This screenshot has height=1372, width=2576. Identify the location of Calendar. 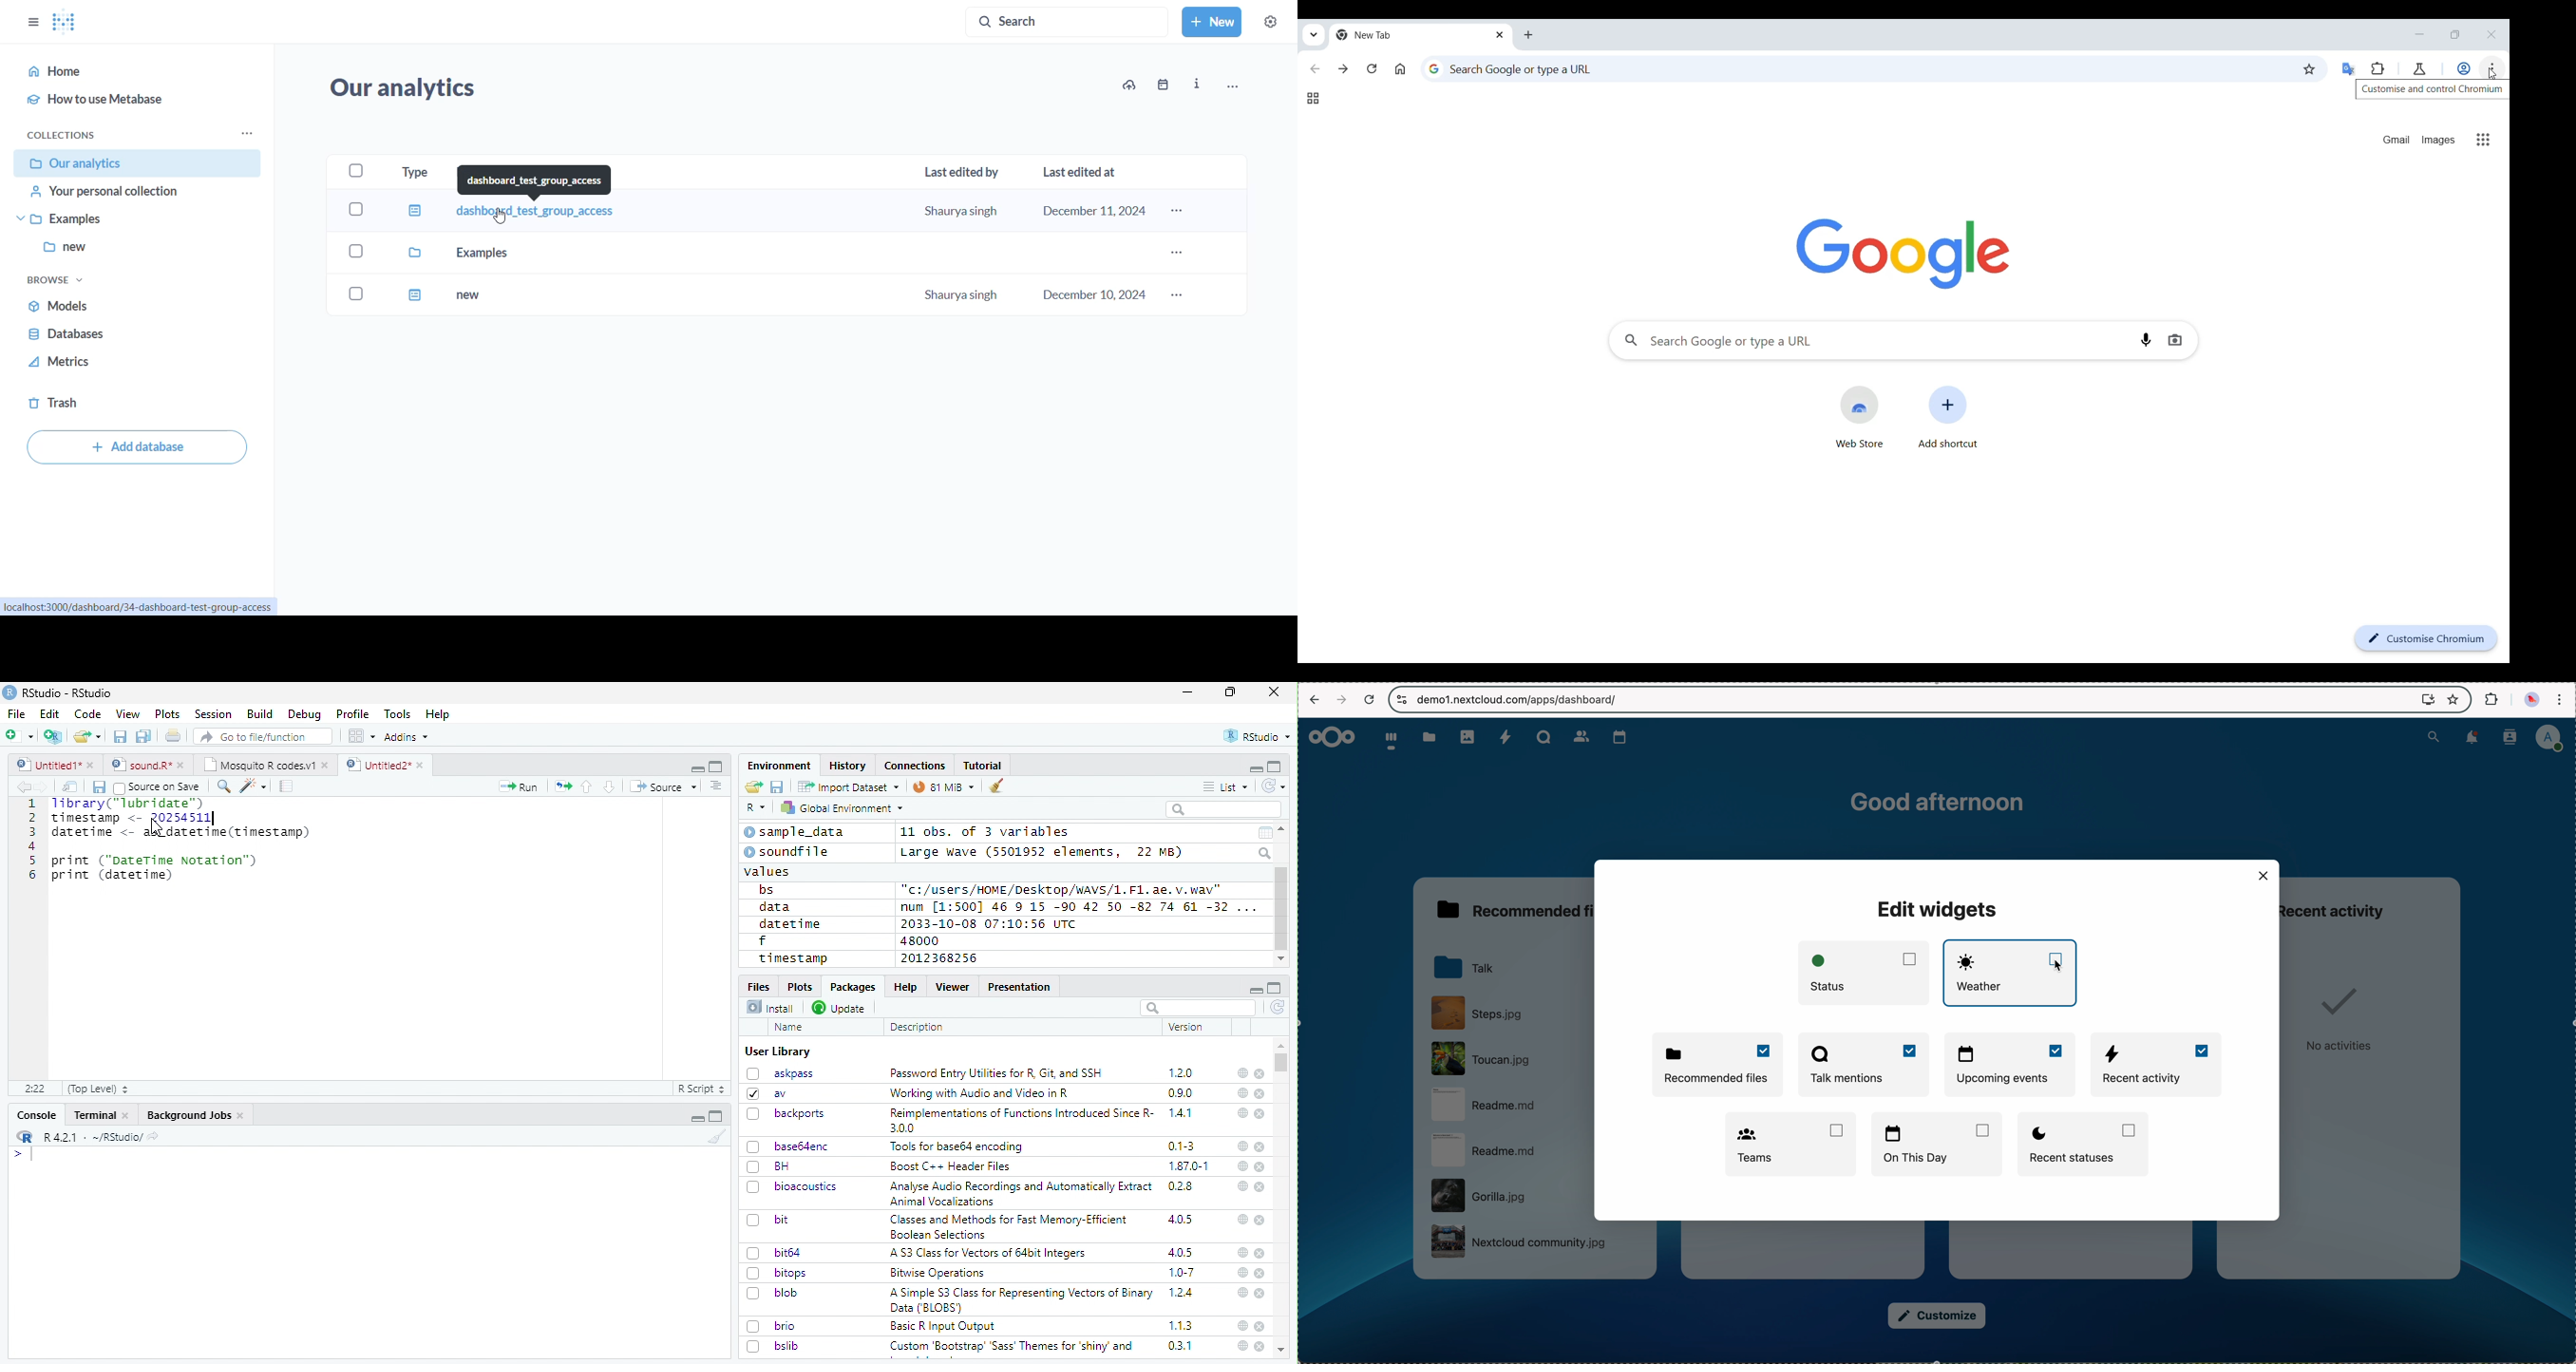
(1264, 833).